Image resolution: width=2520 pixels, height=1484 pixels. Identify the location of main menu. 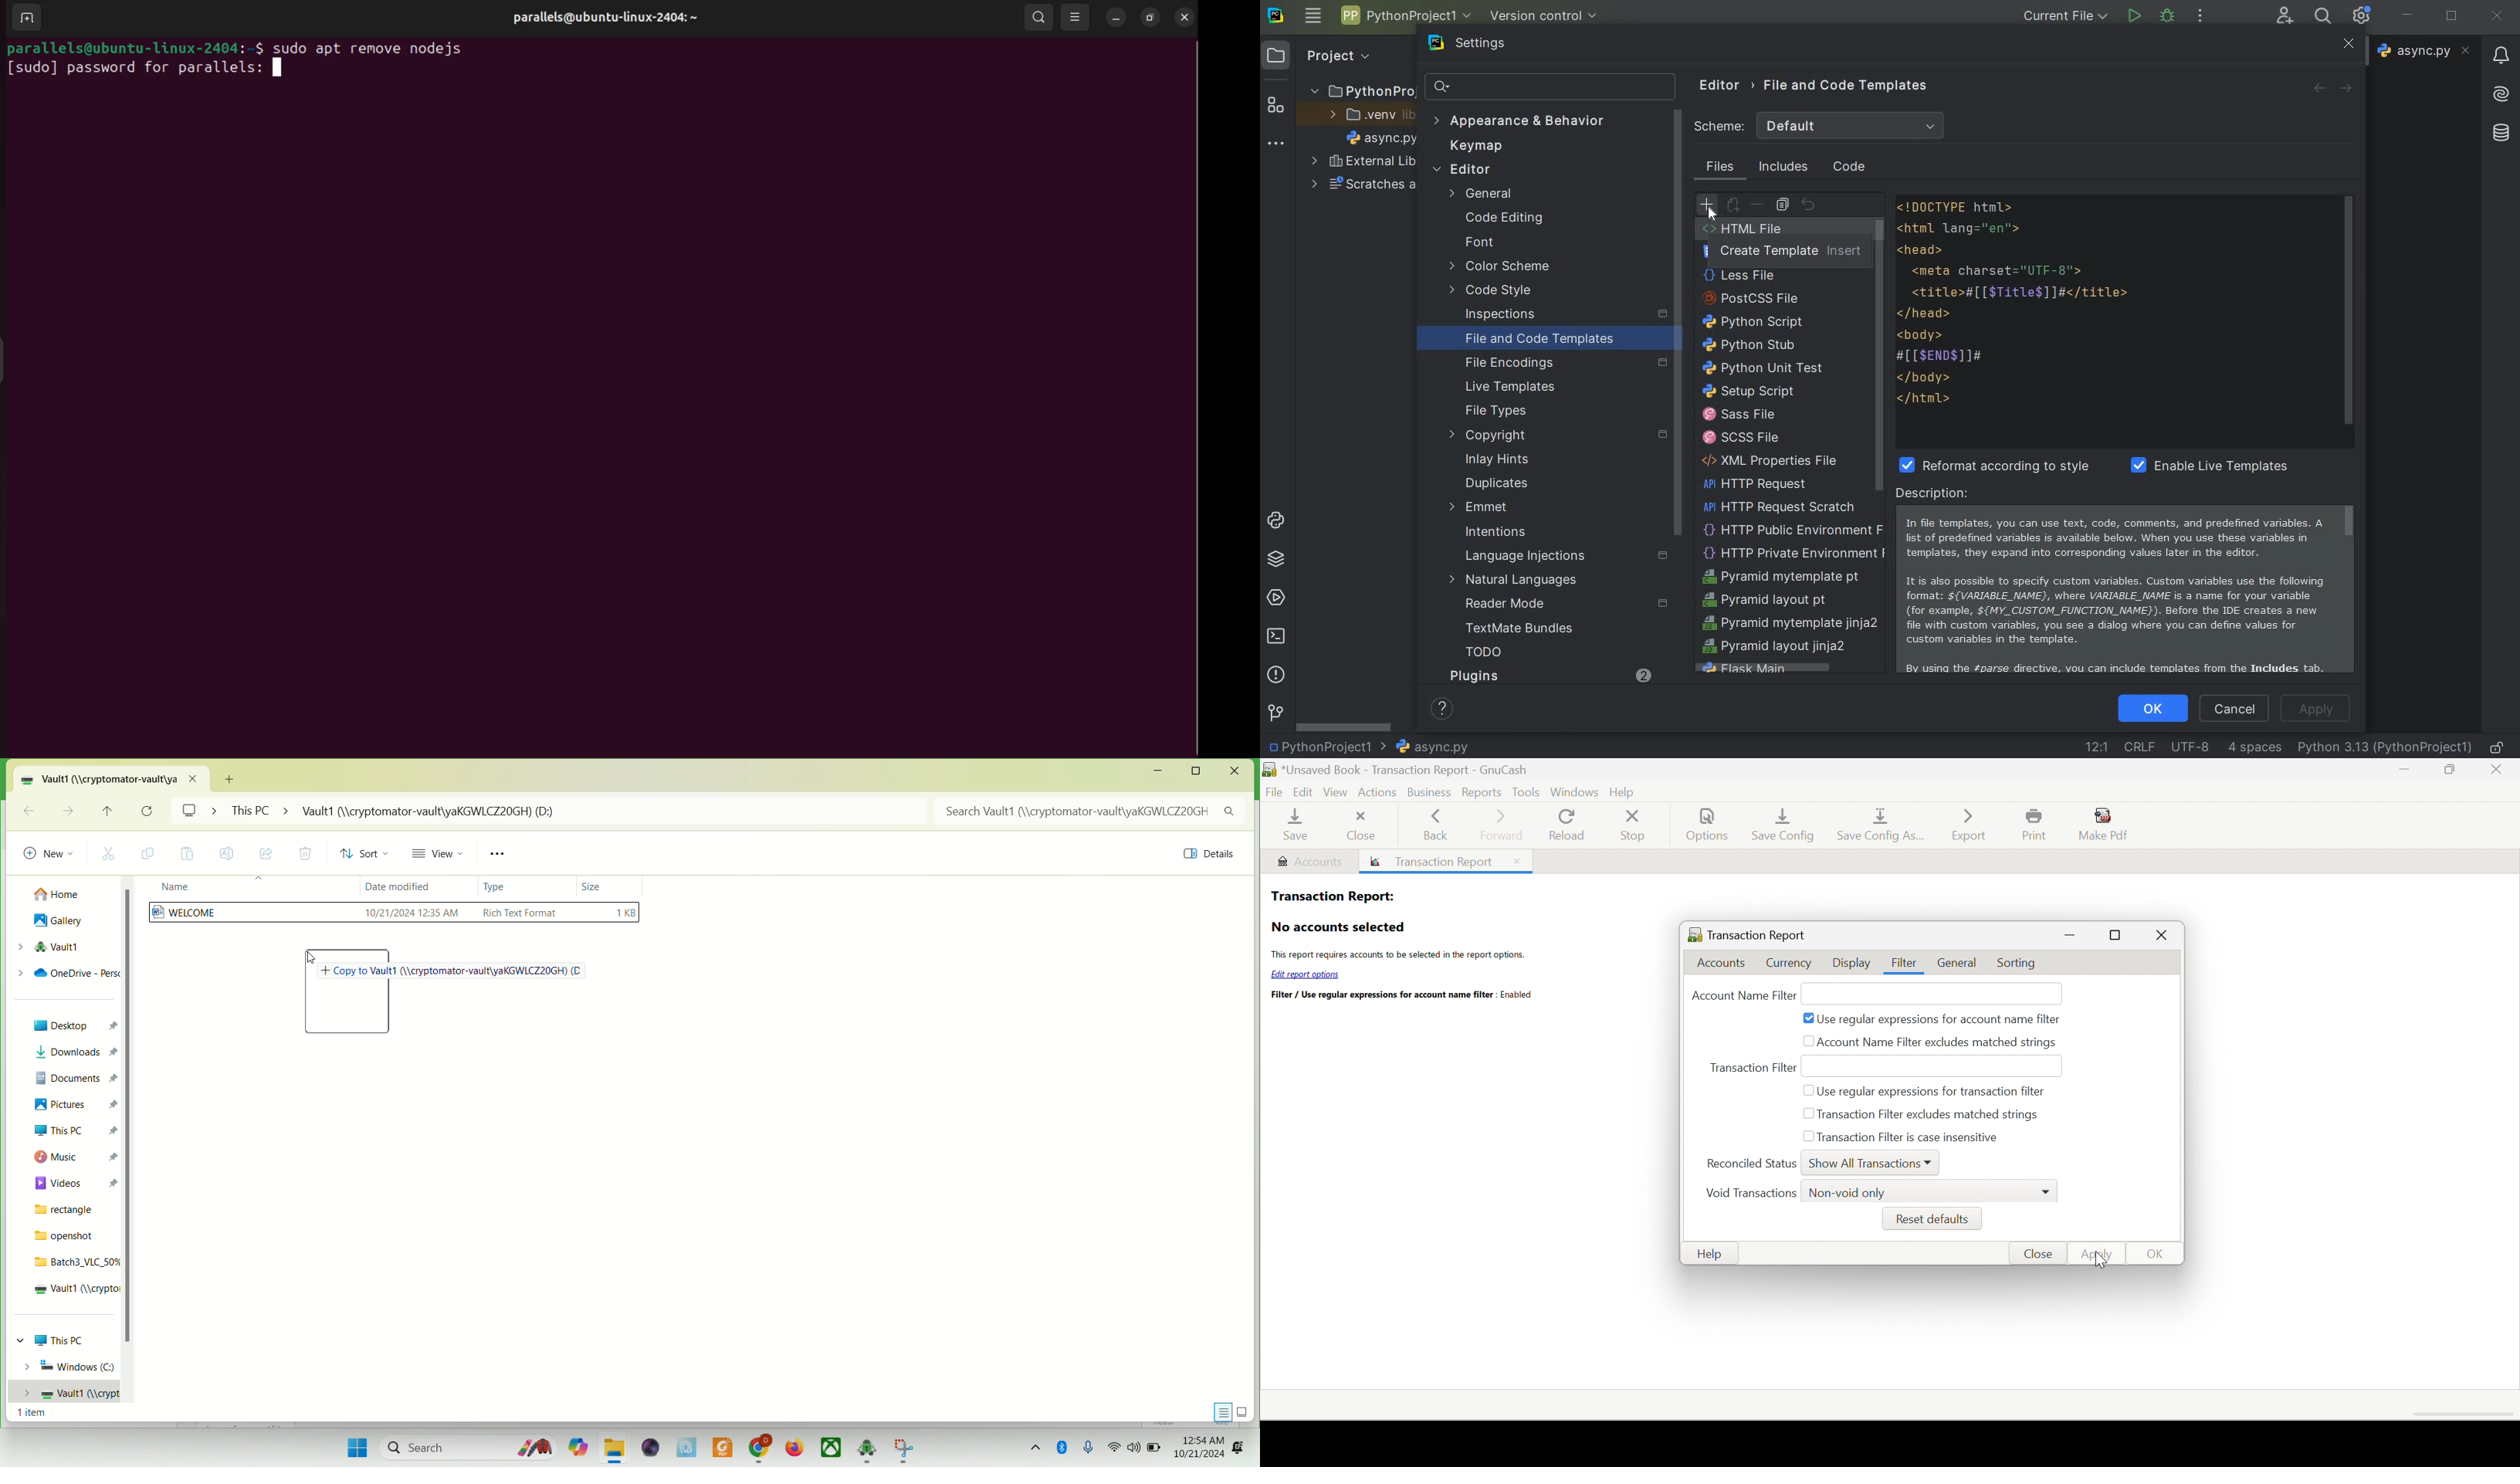
(1314, 16).